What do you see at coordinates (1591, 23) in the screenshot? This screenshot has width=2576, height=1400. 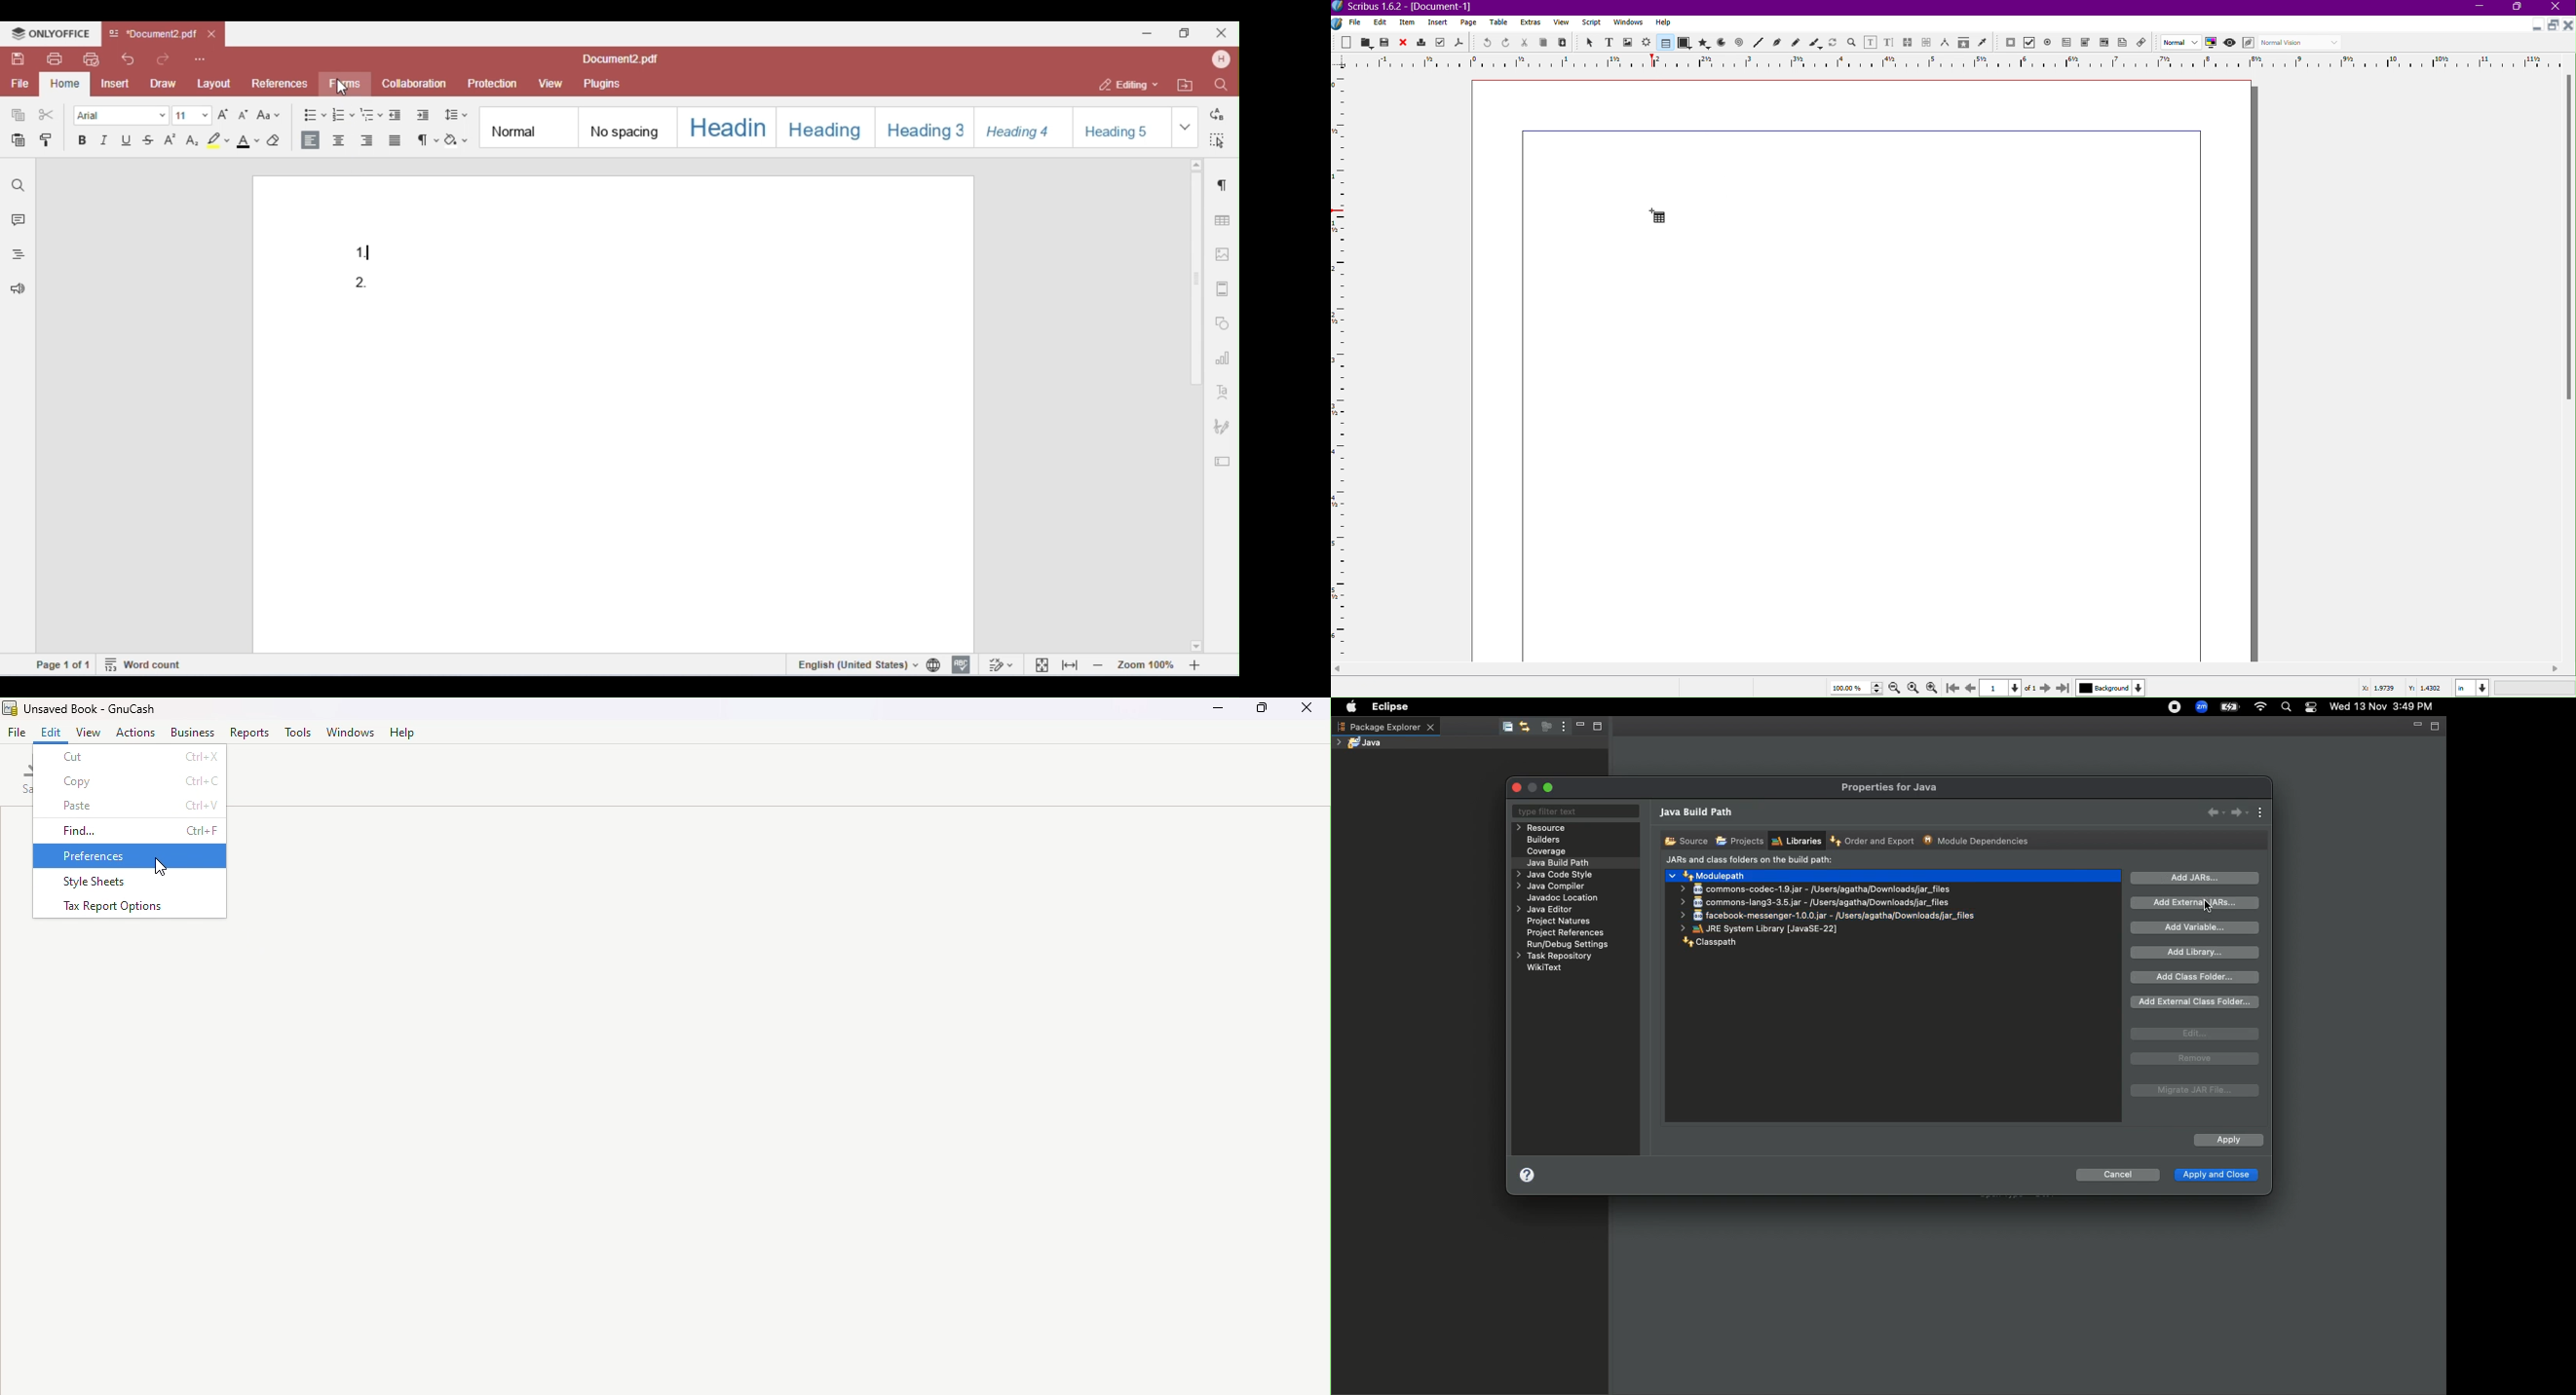 I see `Script` at bounding box center [1591, 23].